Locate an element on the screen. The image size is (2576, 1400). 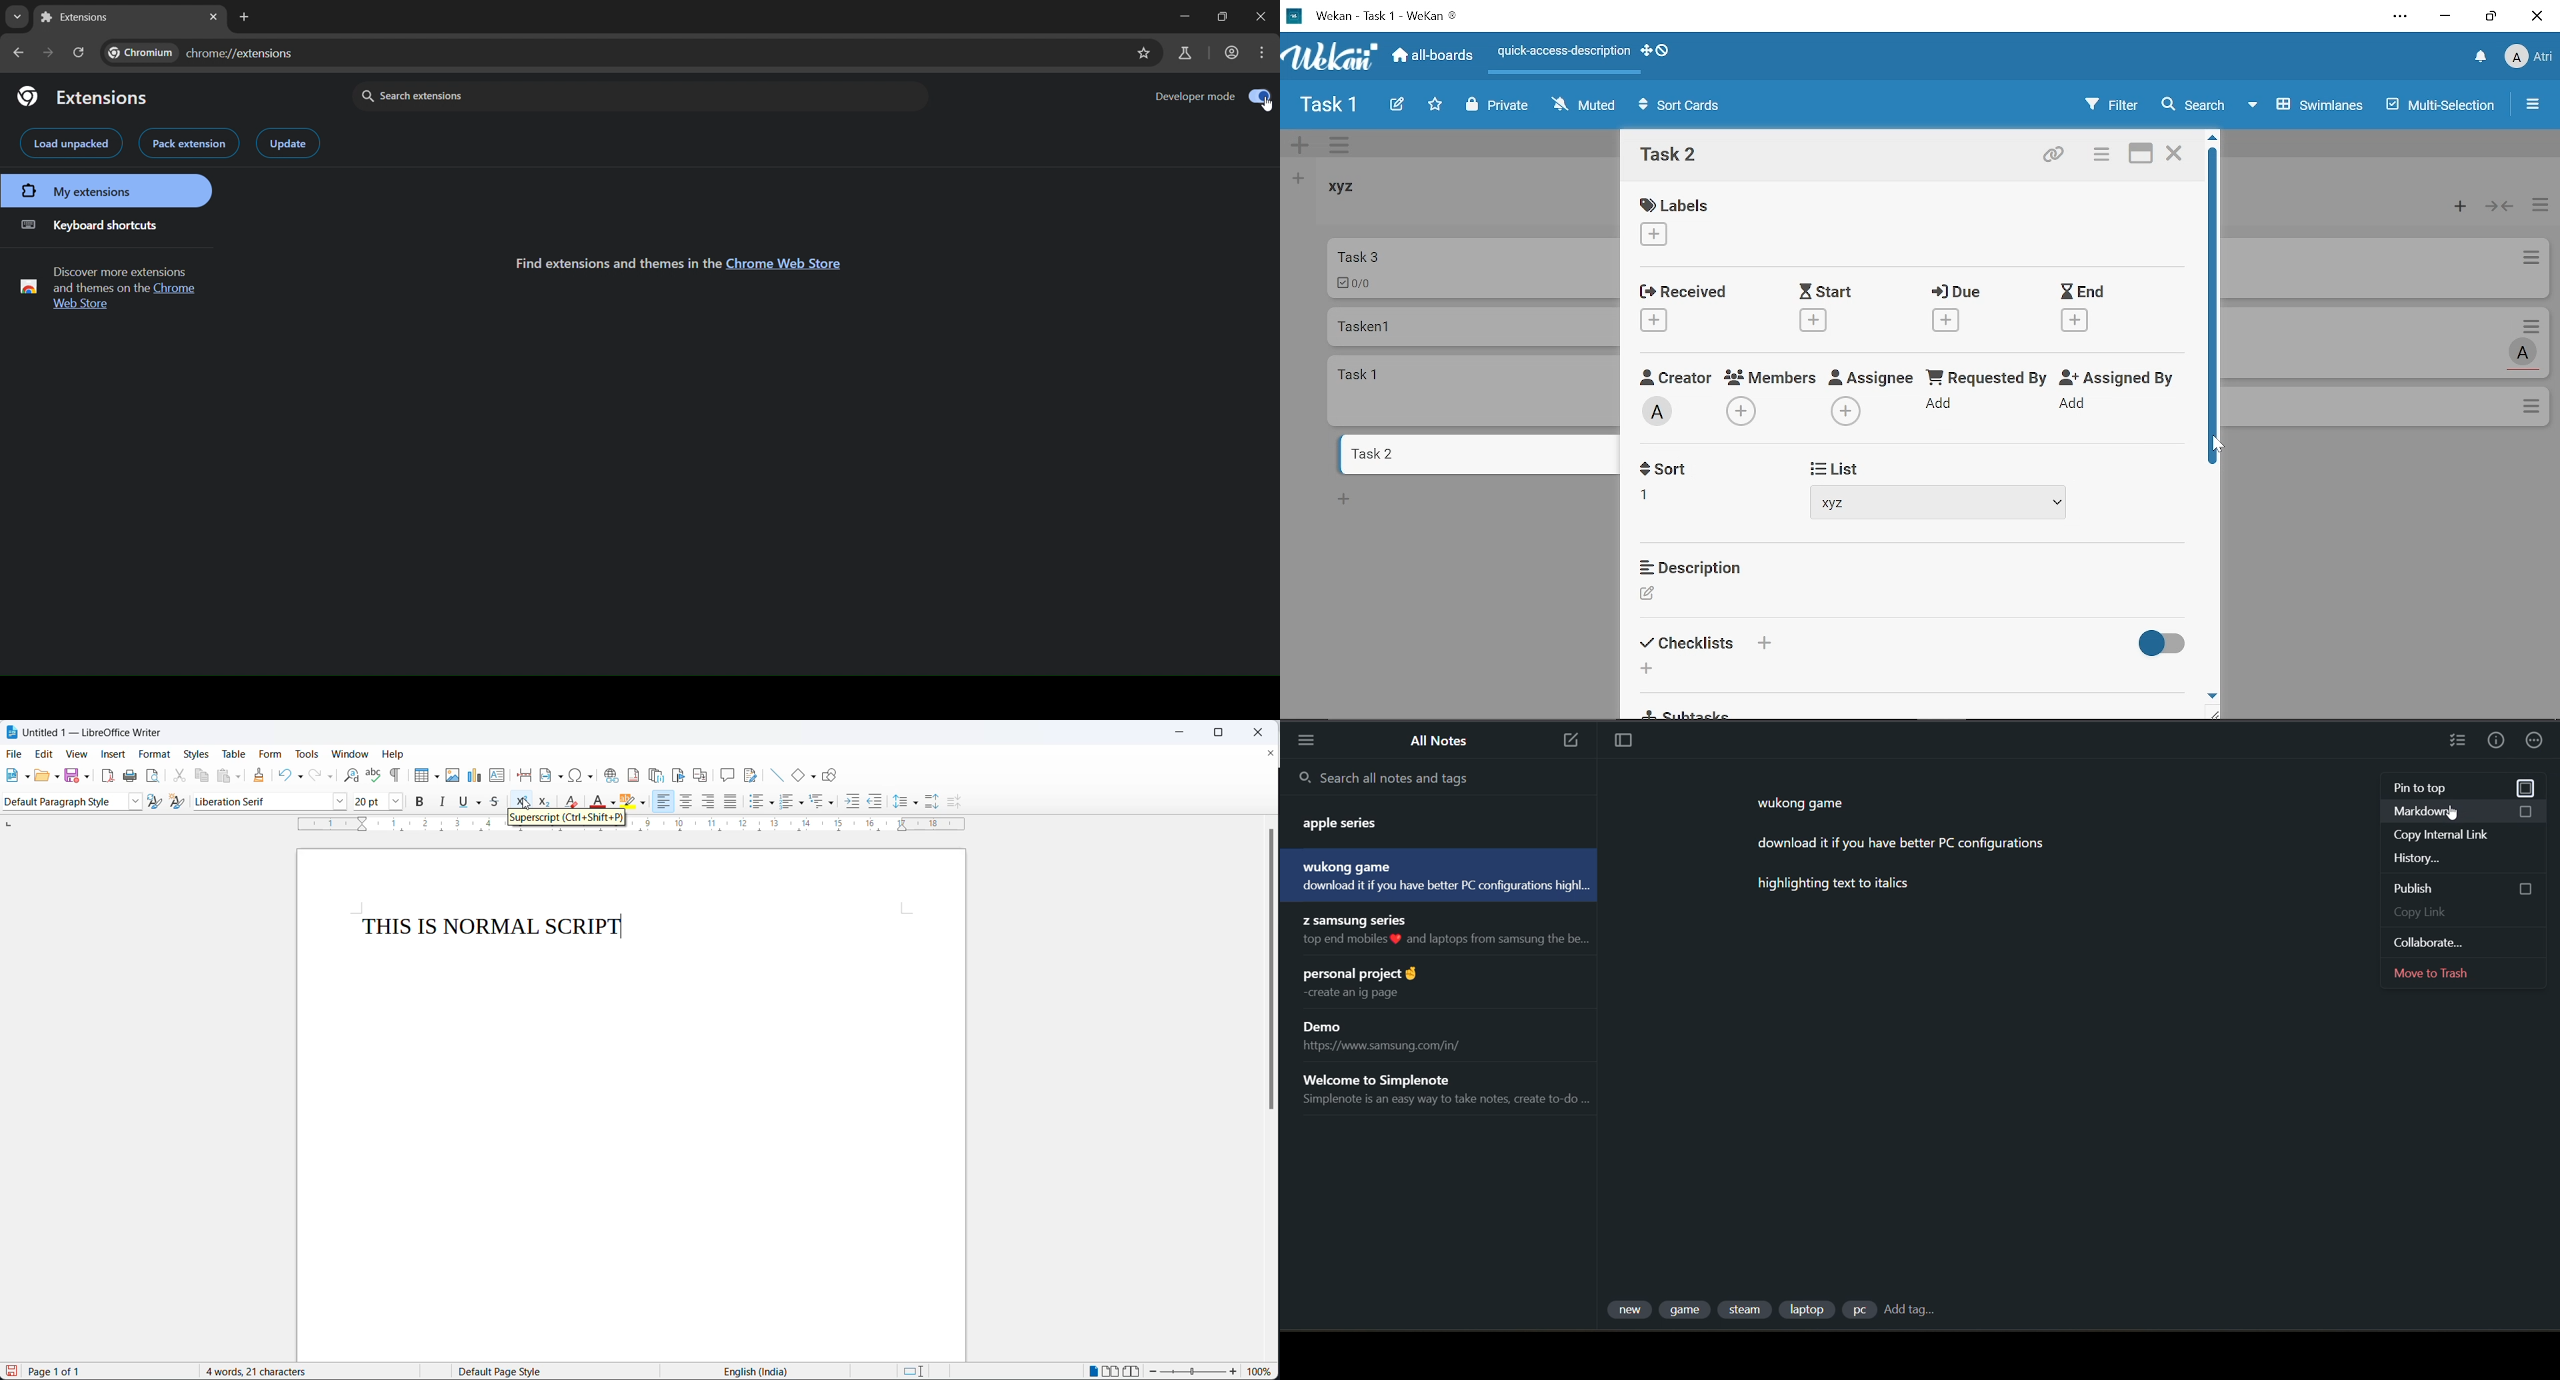
cursor is located at coordinates (2453, 812).